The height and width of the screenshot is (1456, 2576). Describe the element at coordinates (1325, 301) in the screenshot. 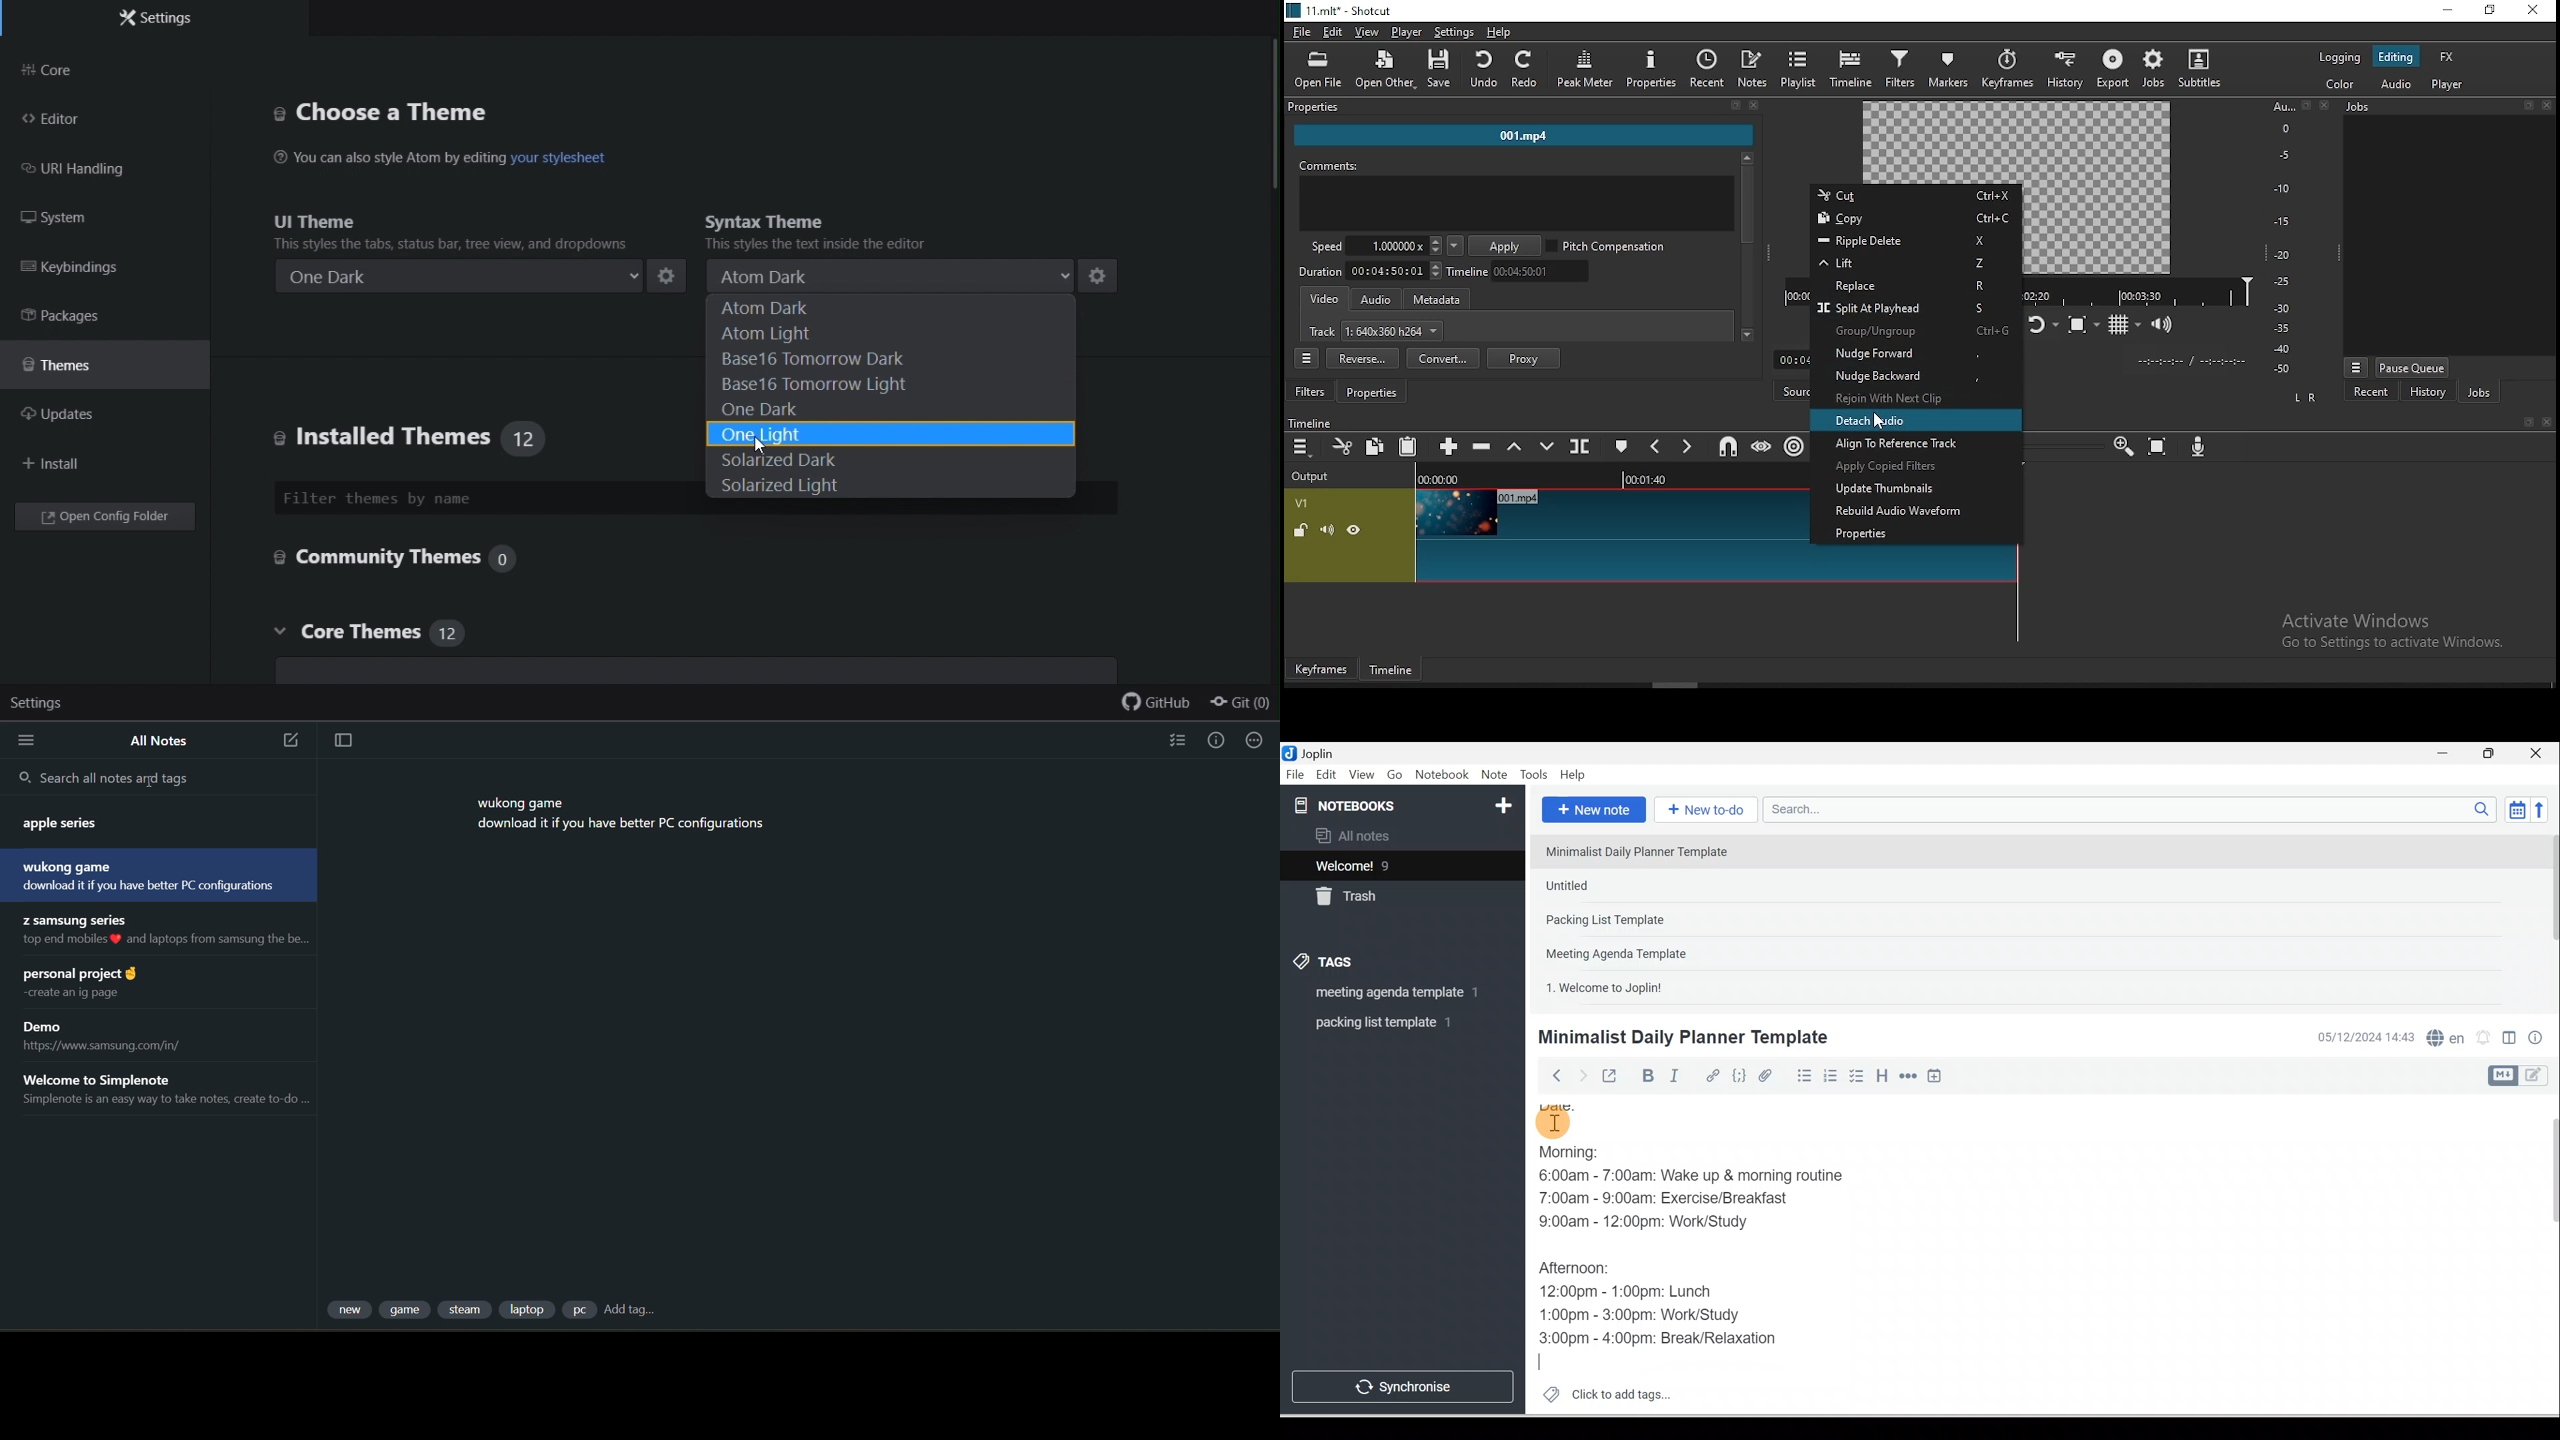

I see `video` at that location.